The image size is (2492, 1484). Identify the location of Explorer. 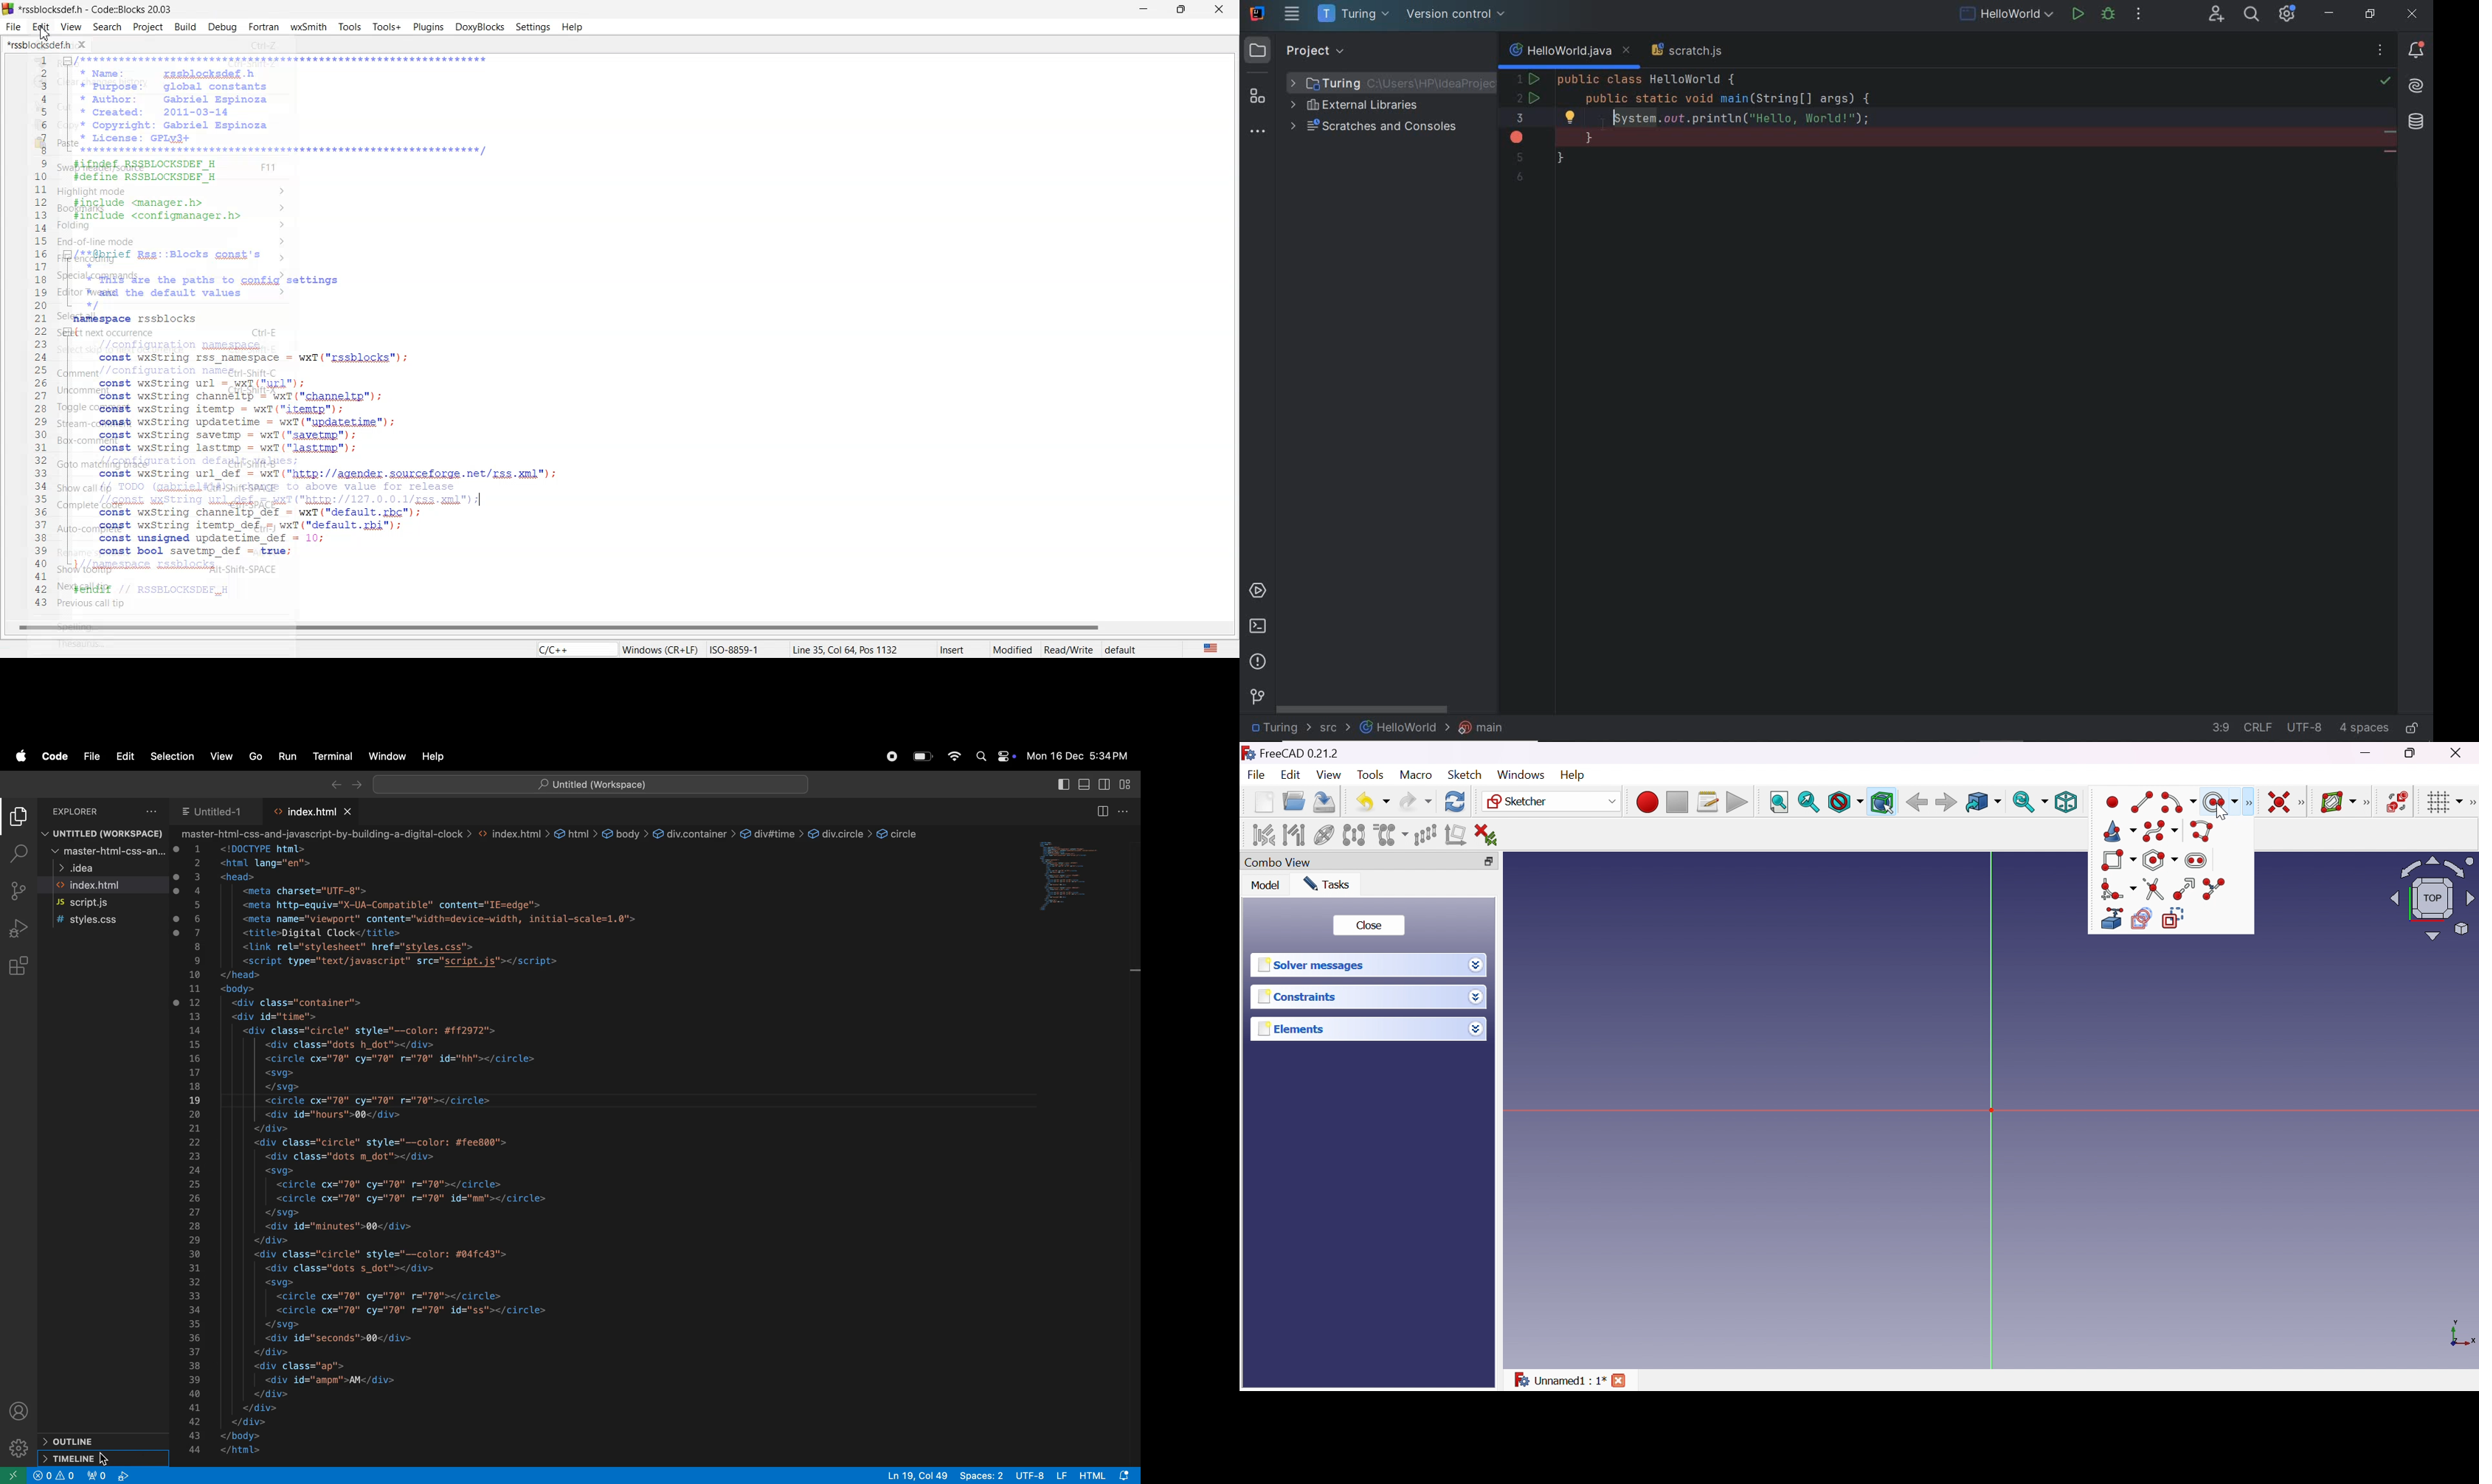
(100, 811).